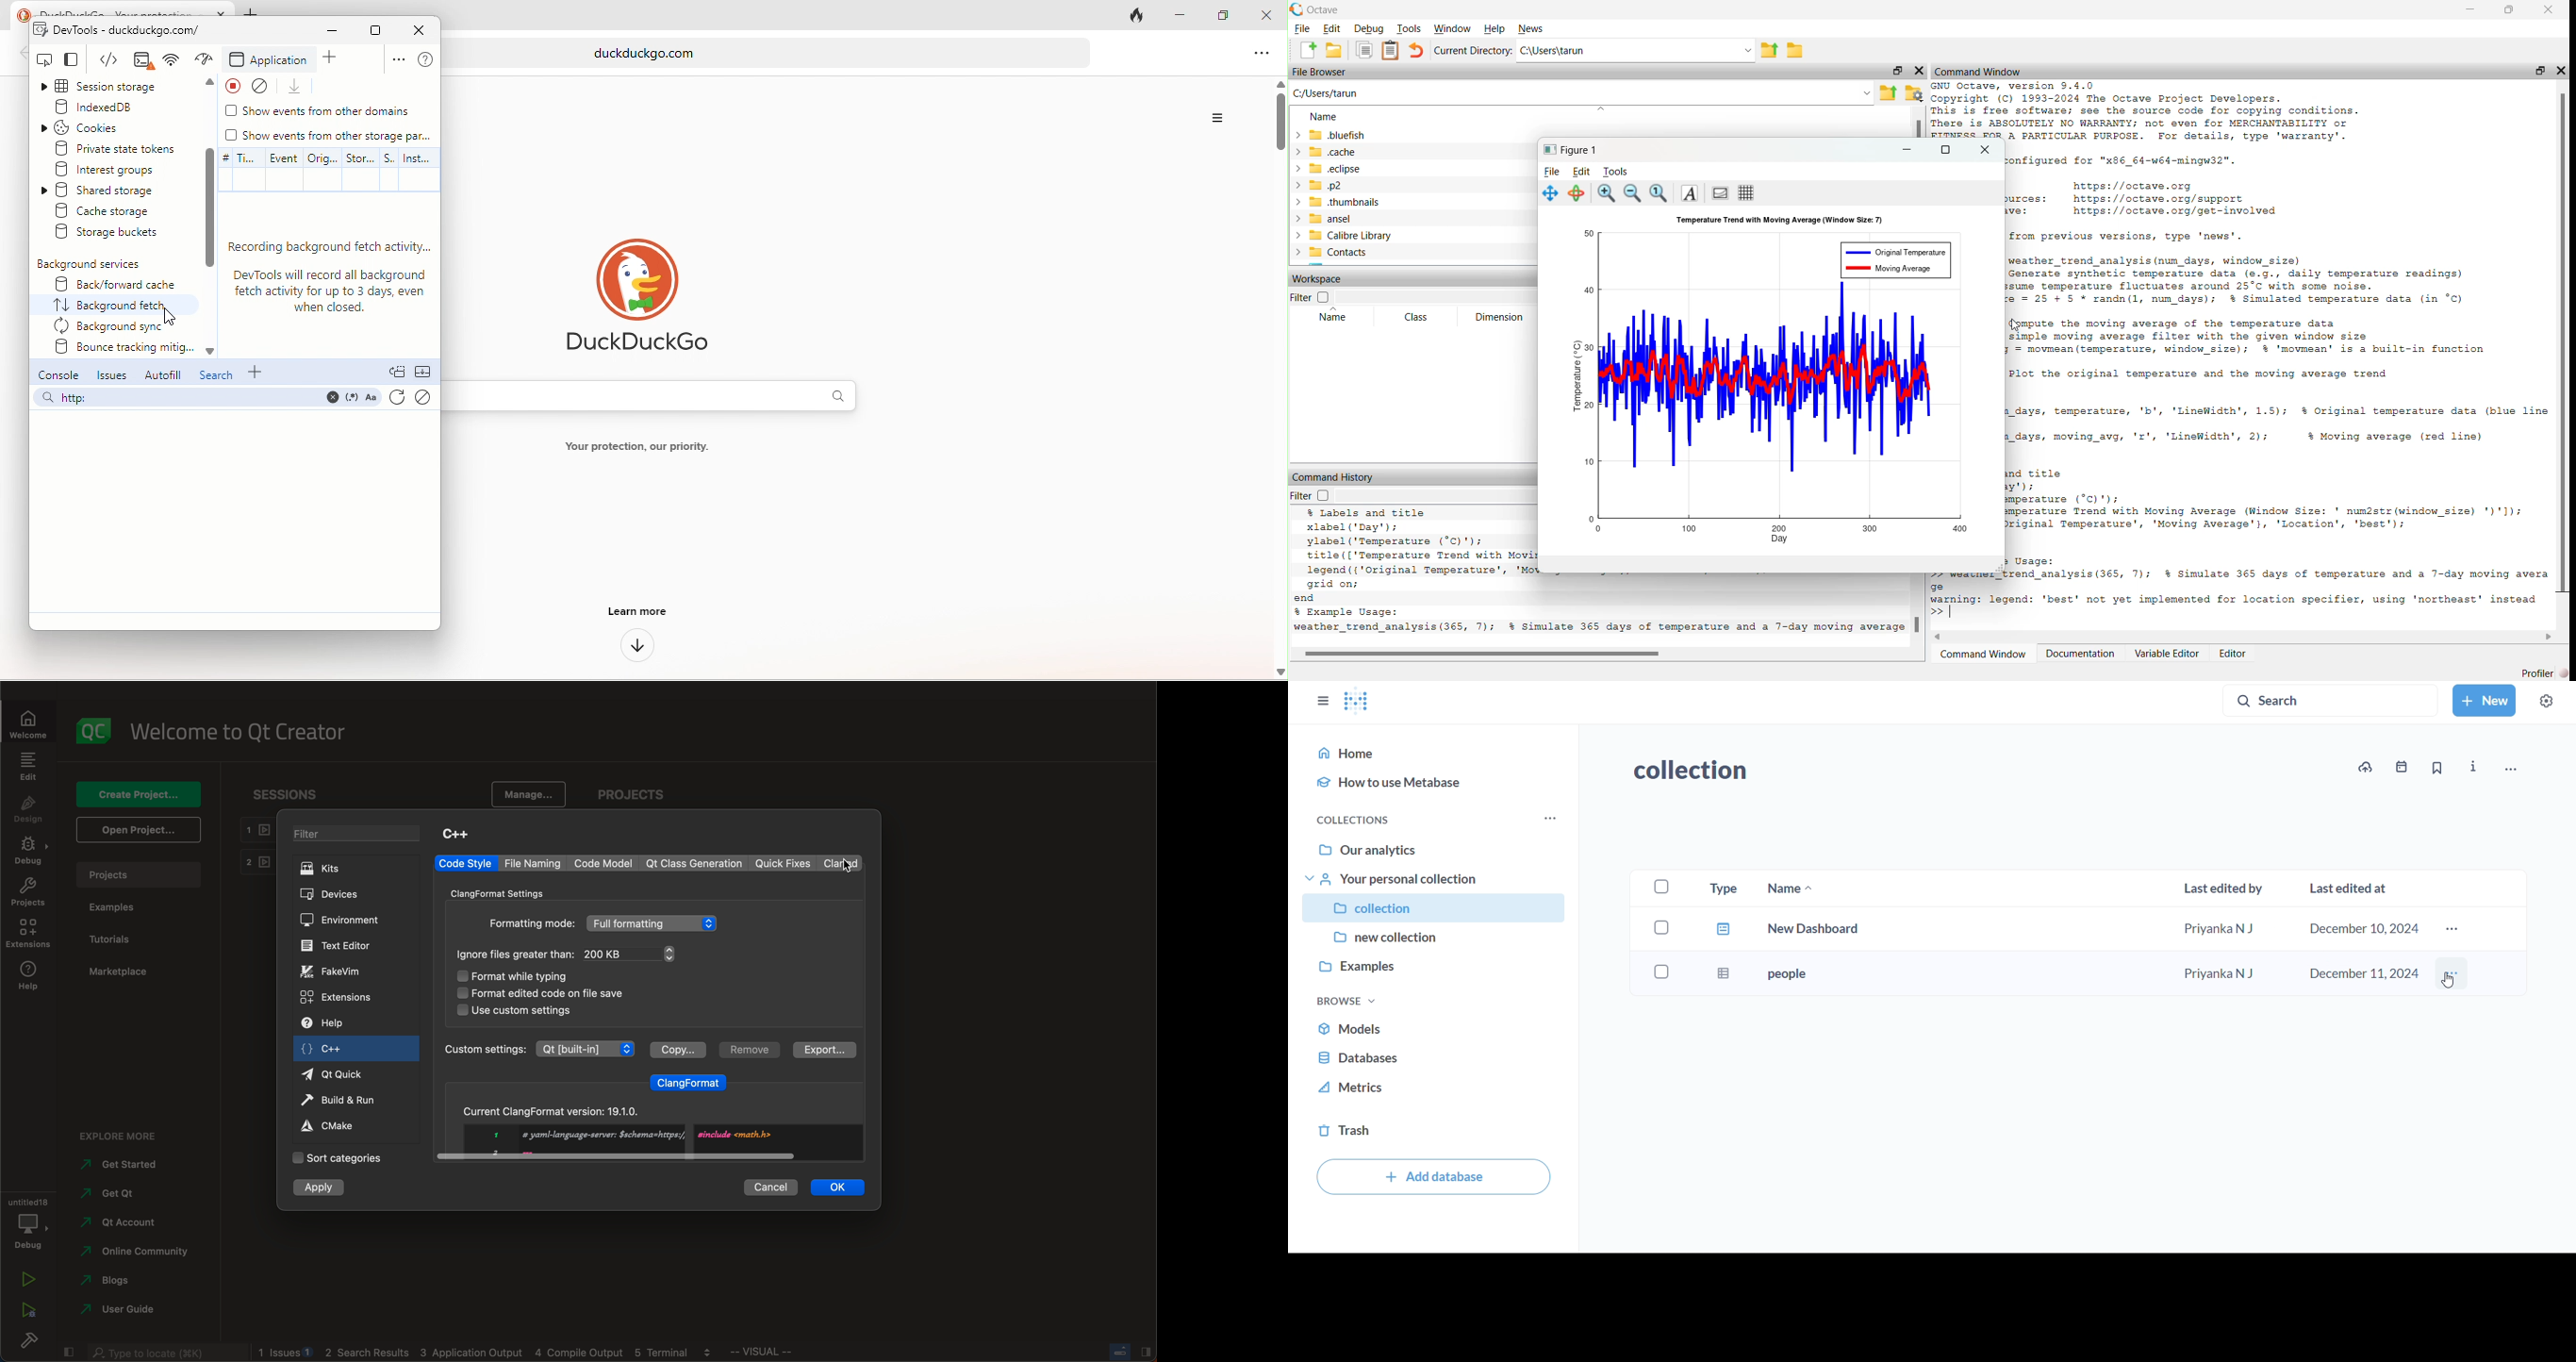  Describe the element at coordinates (91, 728) in the screenshot. I see `logo` at that location.